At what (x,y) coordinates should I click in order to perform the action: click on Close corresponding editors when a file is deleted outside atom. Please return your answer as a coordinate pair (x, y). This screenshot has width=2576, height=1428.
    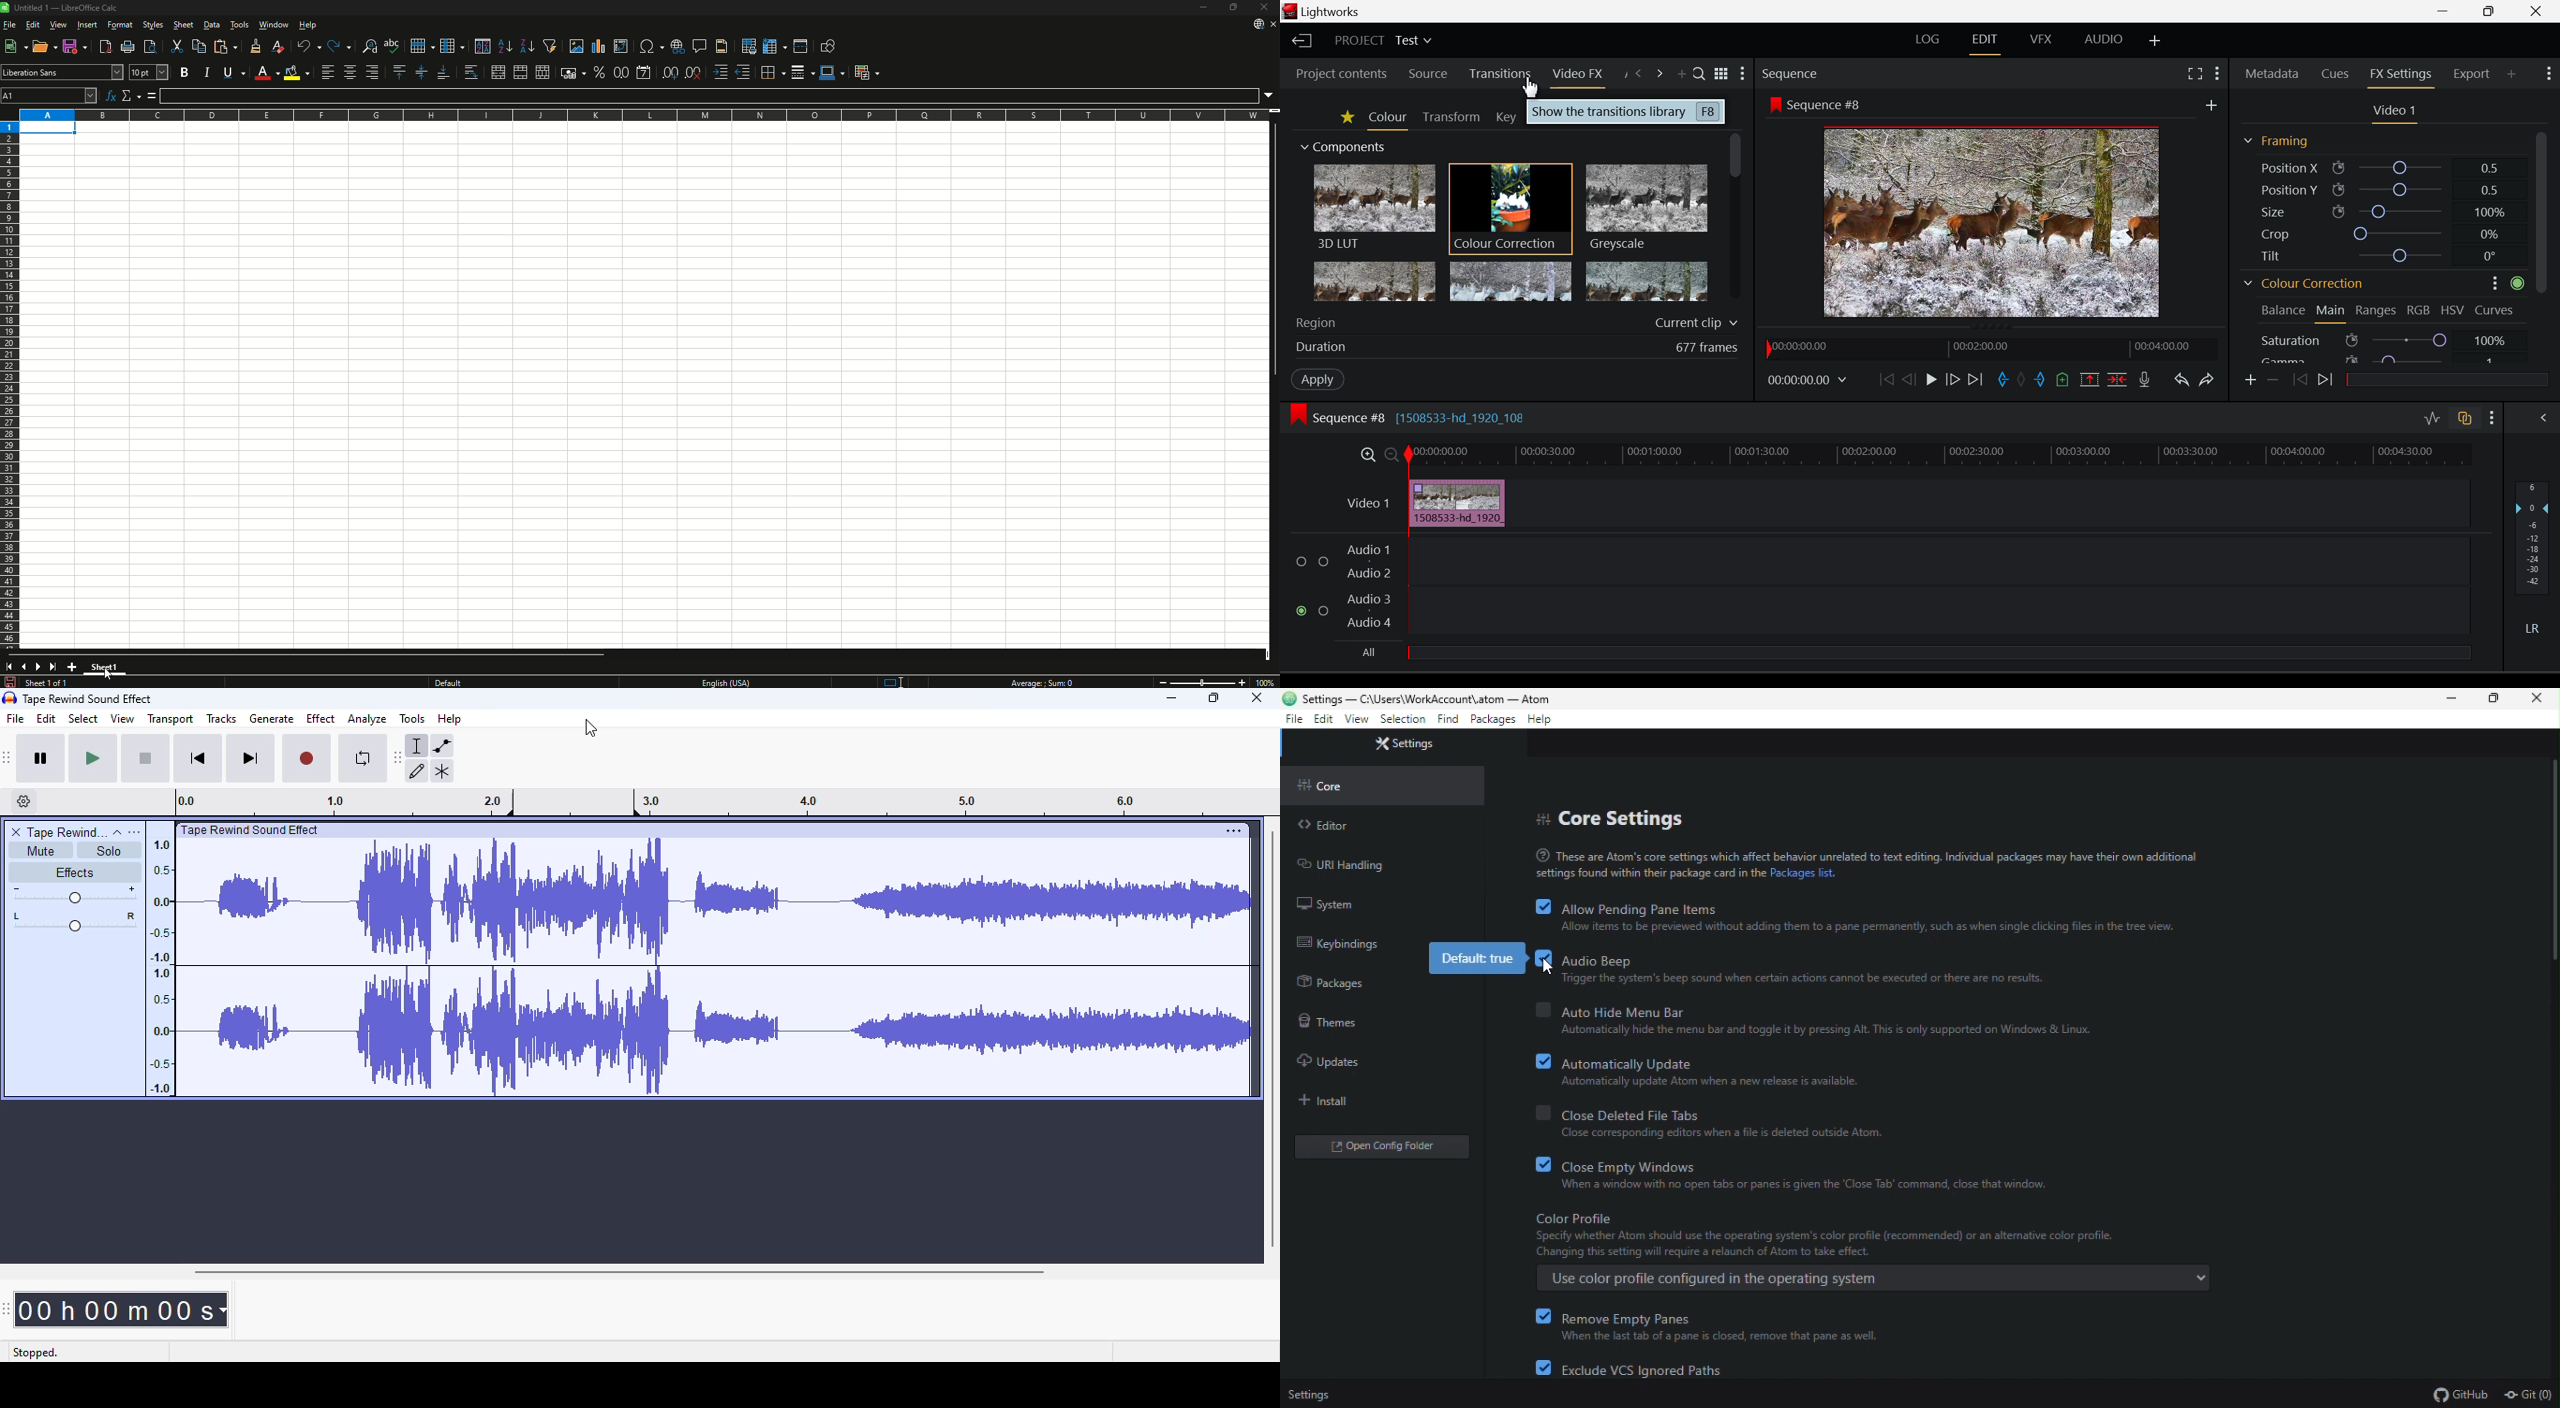
    Looking at the image, I should click on (1720, 1135).